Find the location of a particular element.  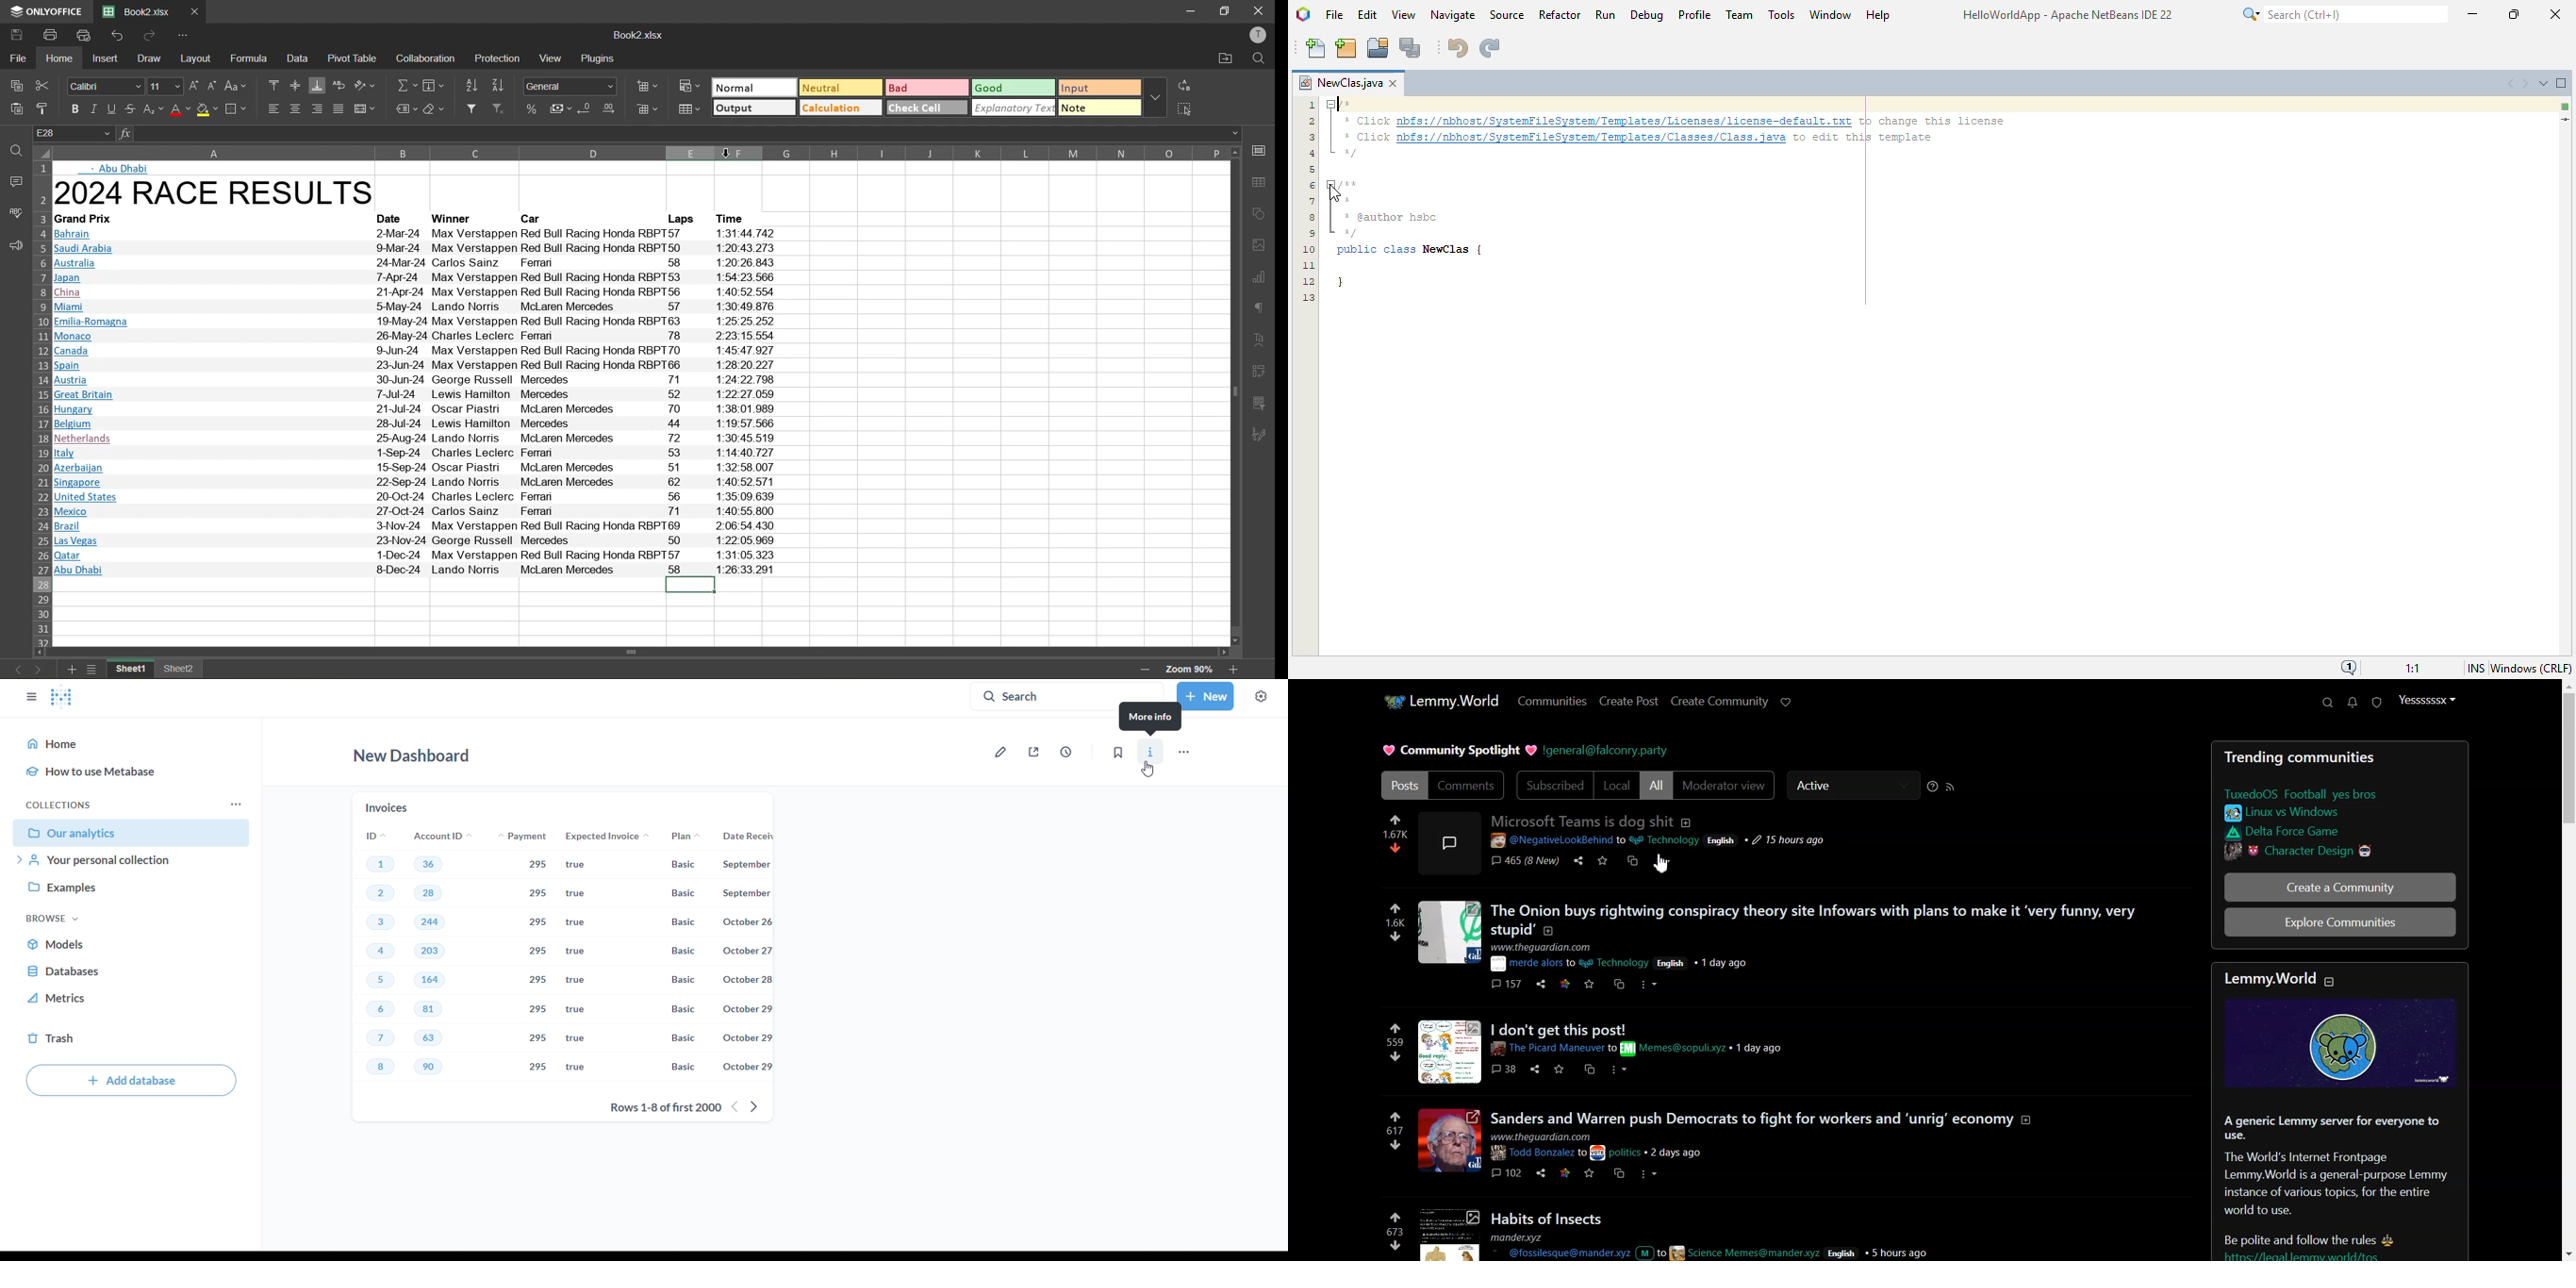

trash is located at coordinates (133, 1039).